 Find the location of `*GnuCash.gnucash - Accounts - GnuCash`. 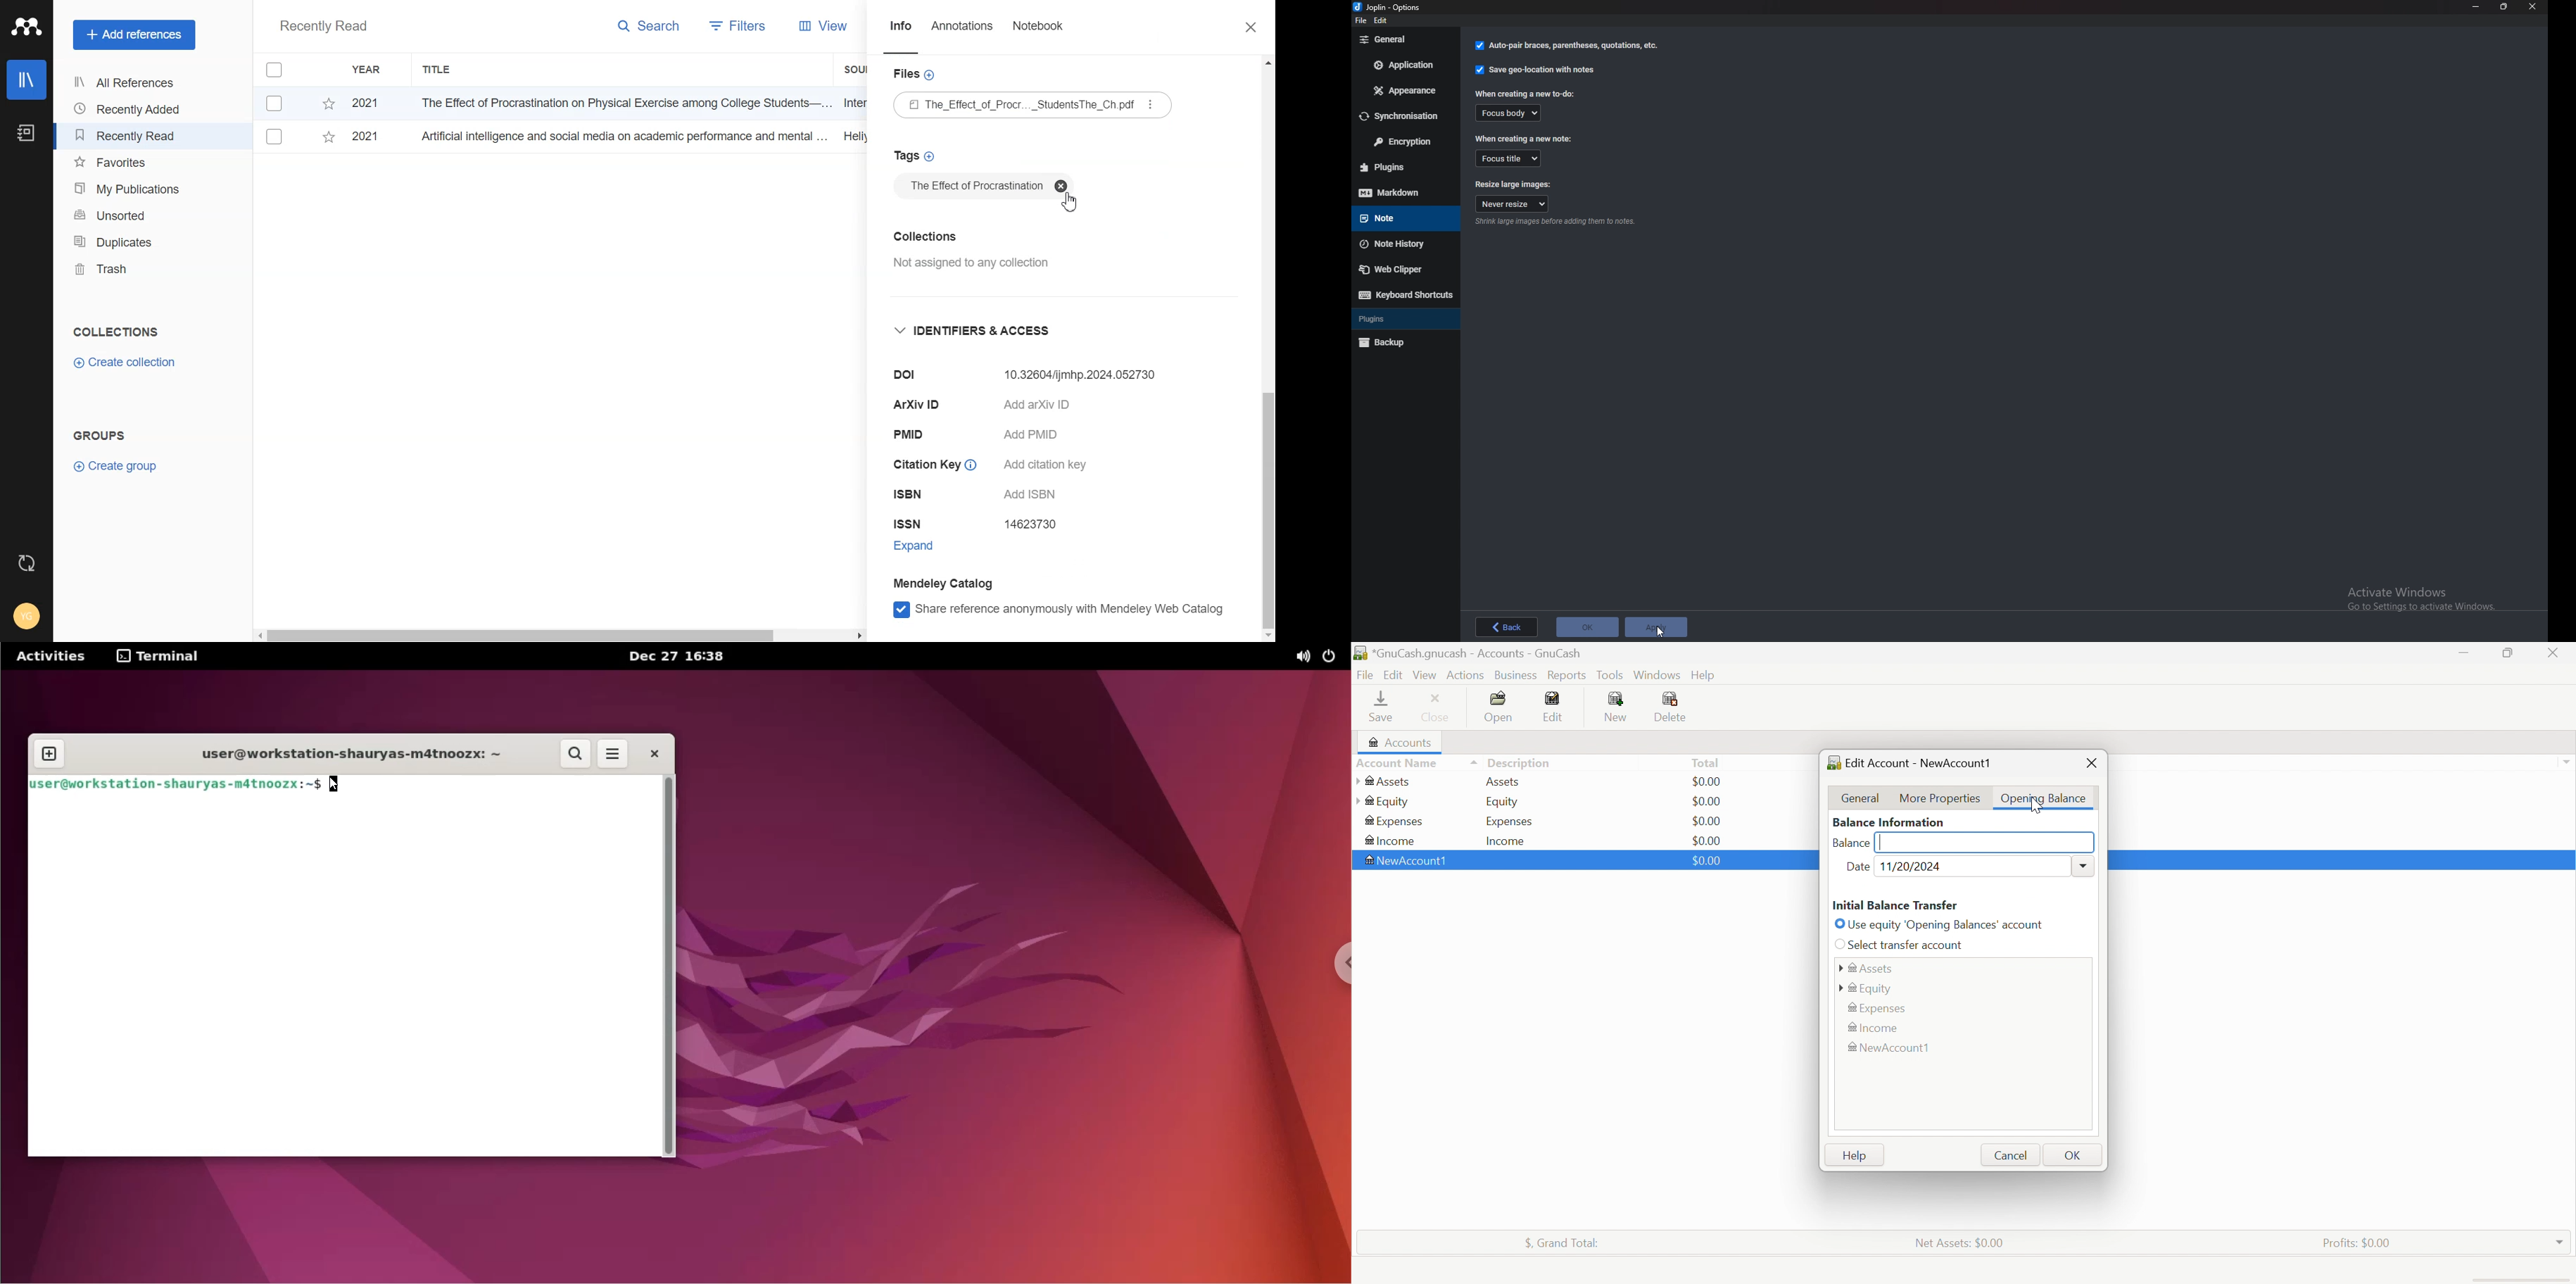

*GnuCash.gnucash - Accounts - GnuCash is located at coordinates (1469, 653).